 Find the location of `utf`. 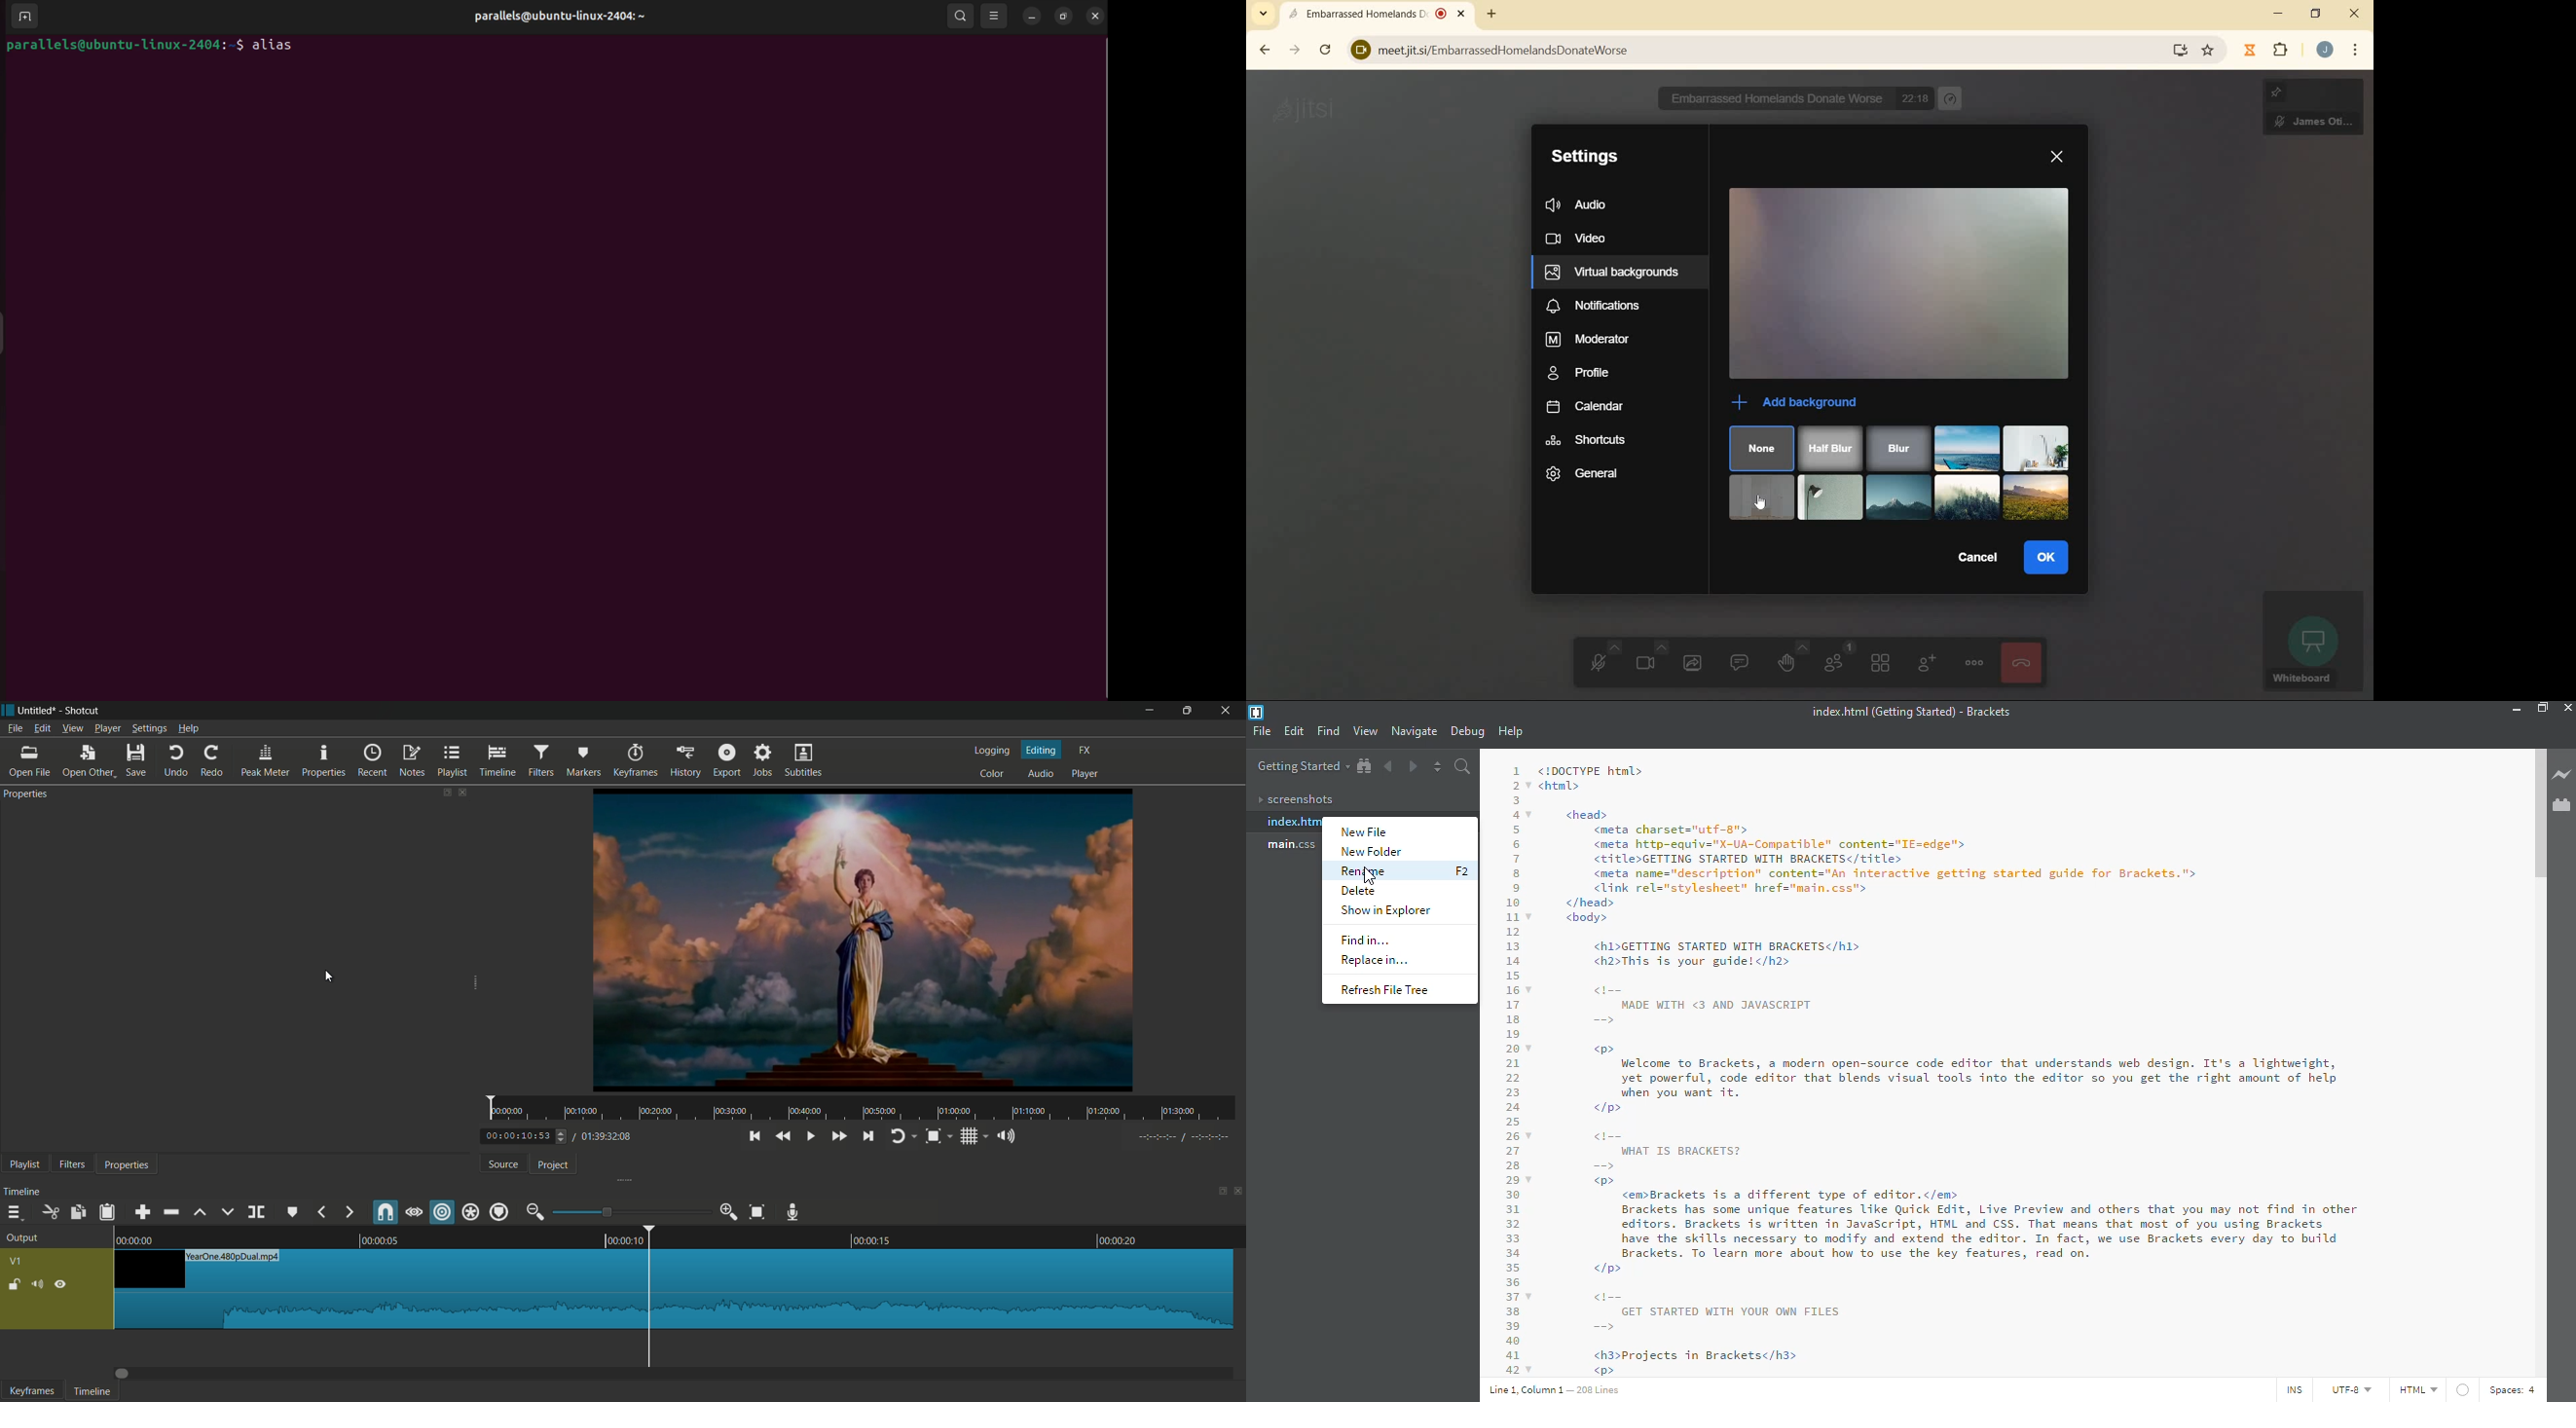

utf is located at coordinates (2344, 1390).